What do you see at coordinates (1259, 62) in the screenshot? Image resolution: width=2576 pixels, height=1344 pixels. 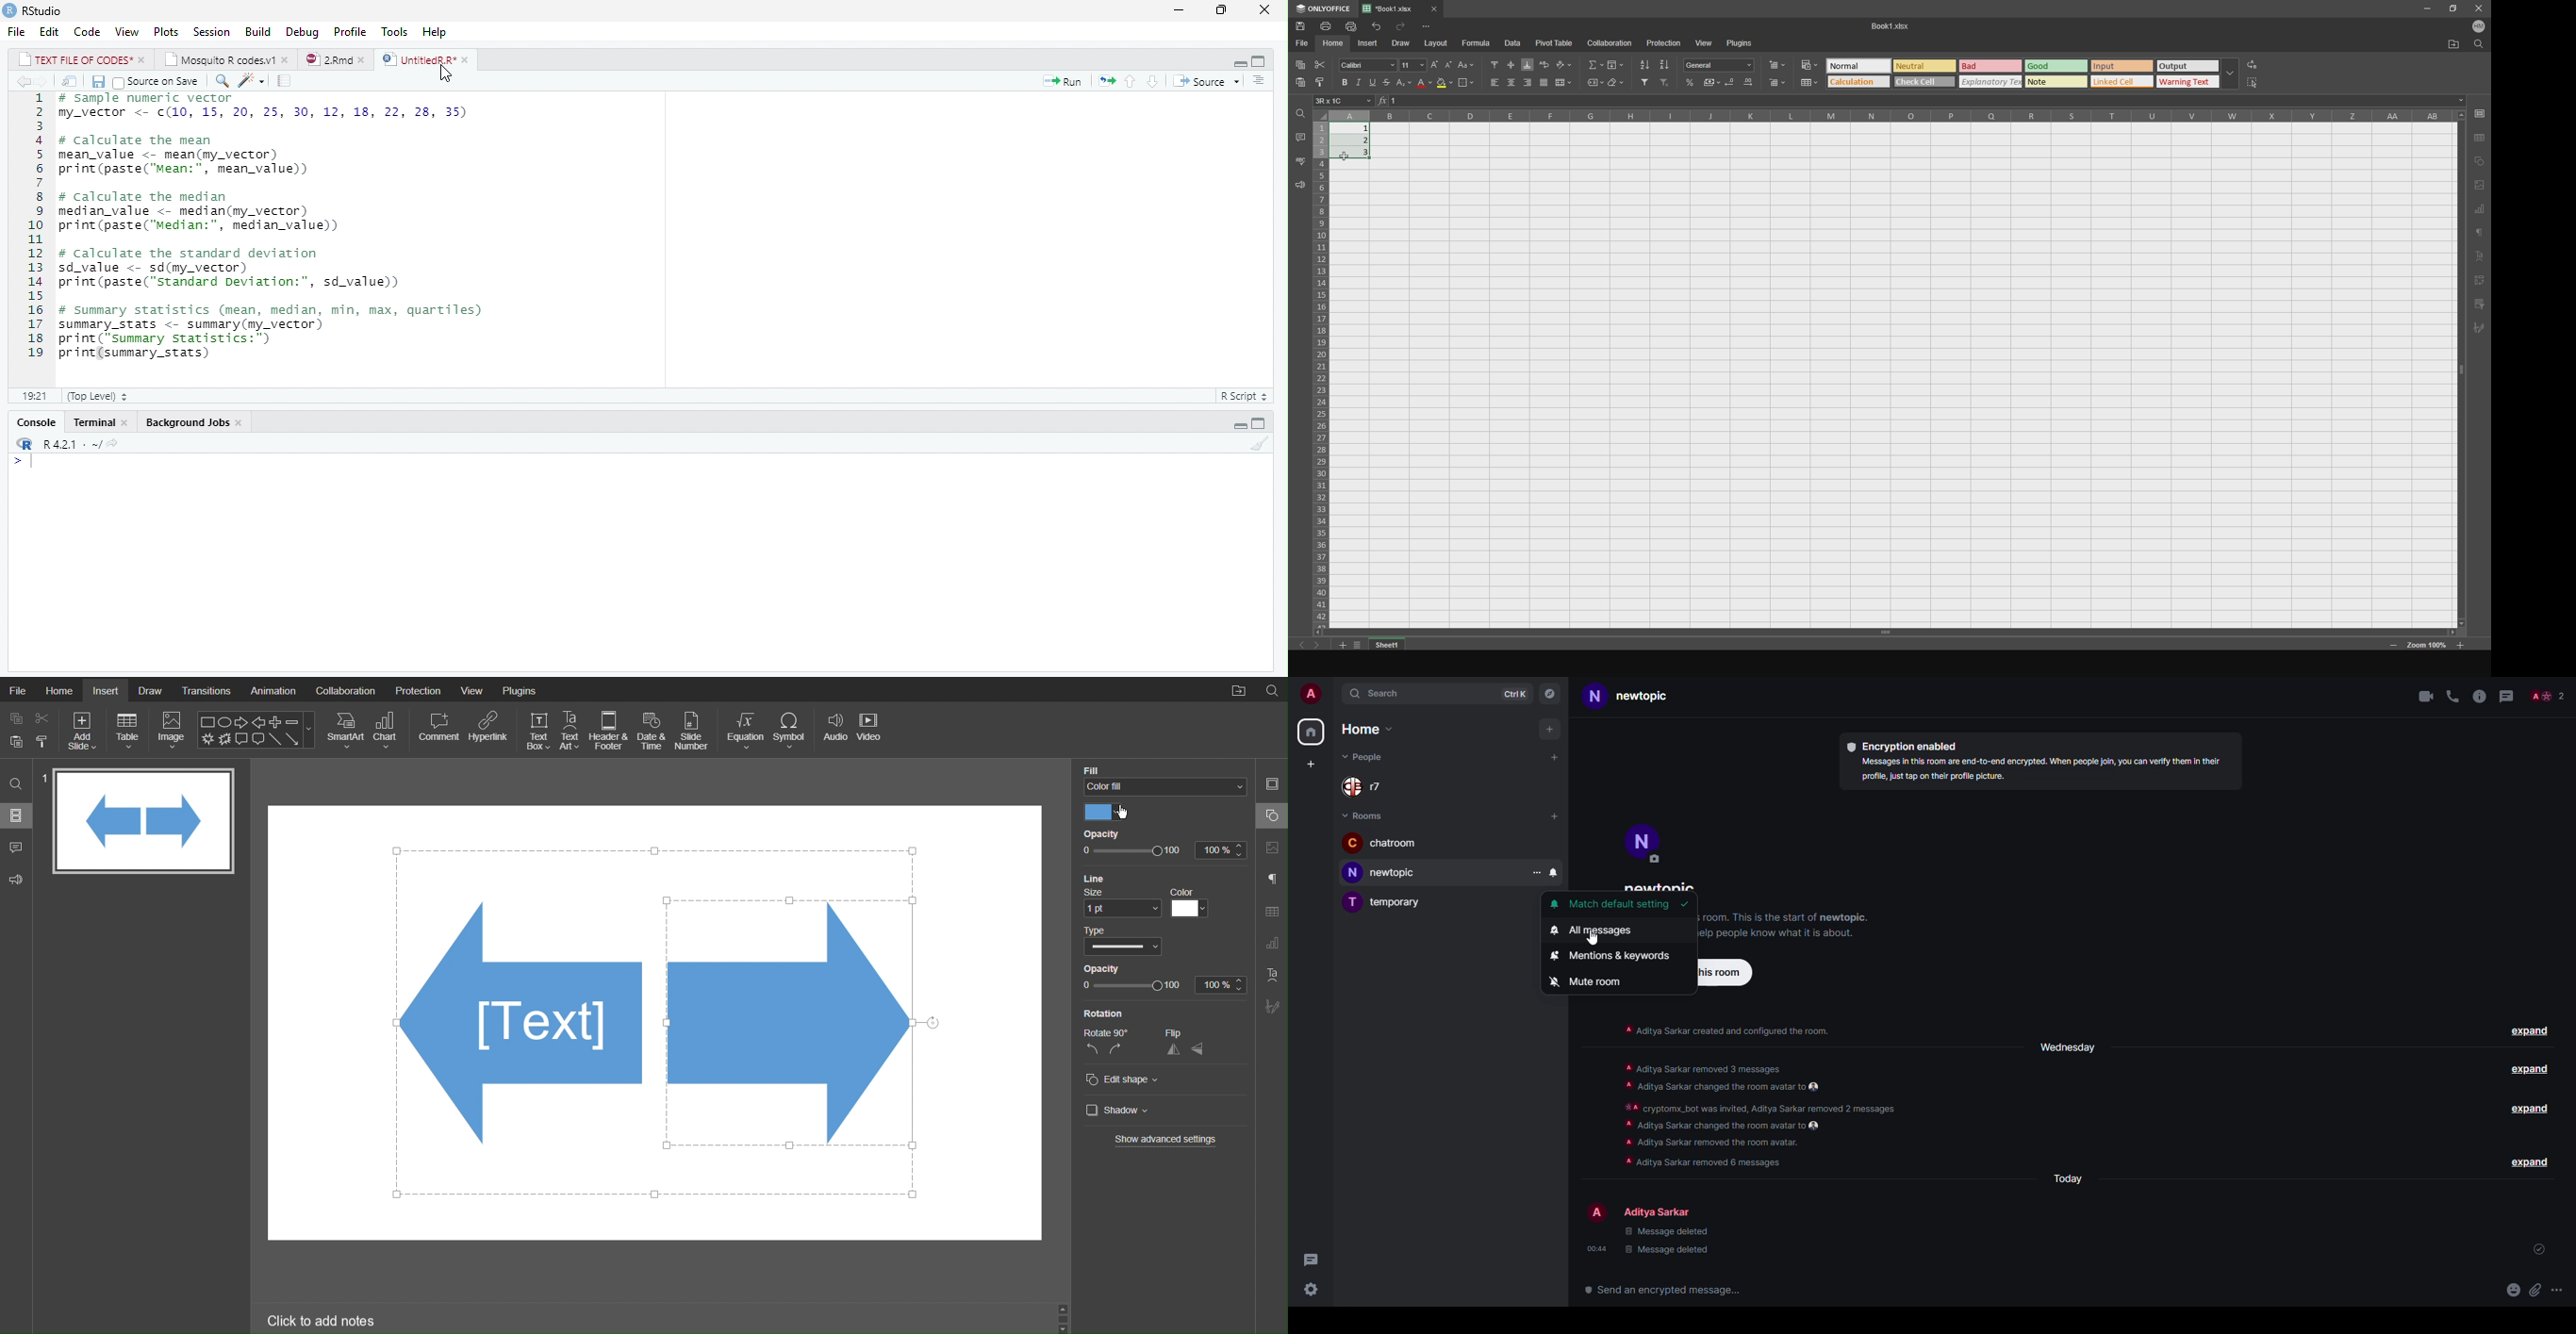 I see `maximize` at bounding box center [1259, 62].